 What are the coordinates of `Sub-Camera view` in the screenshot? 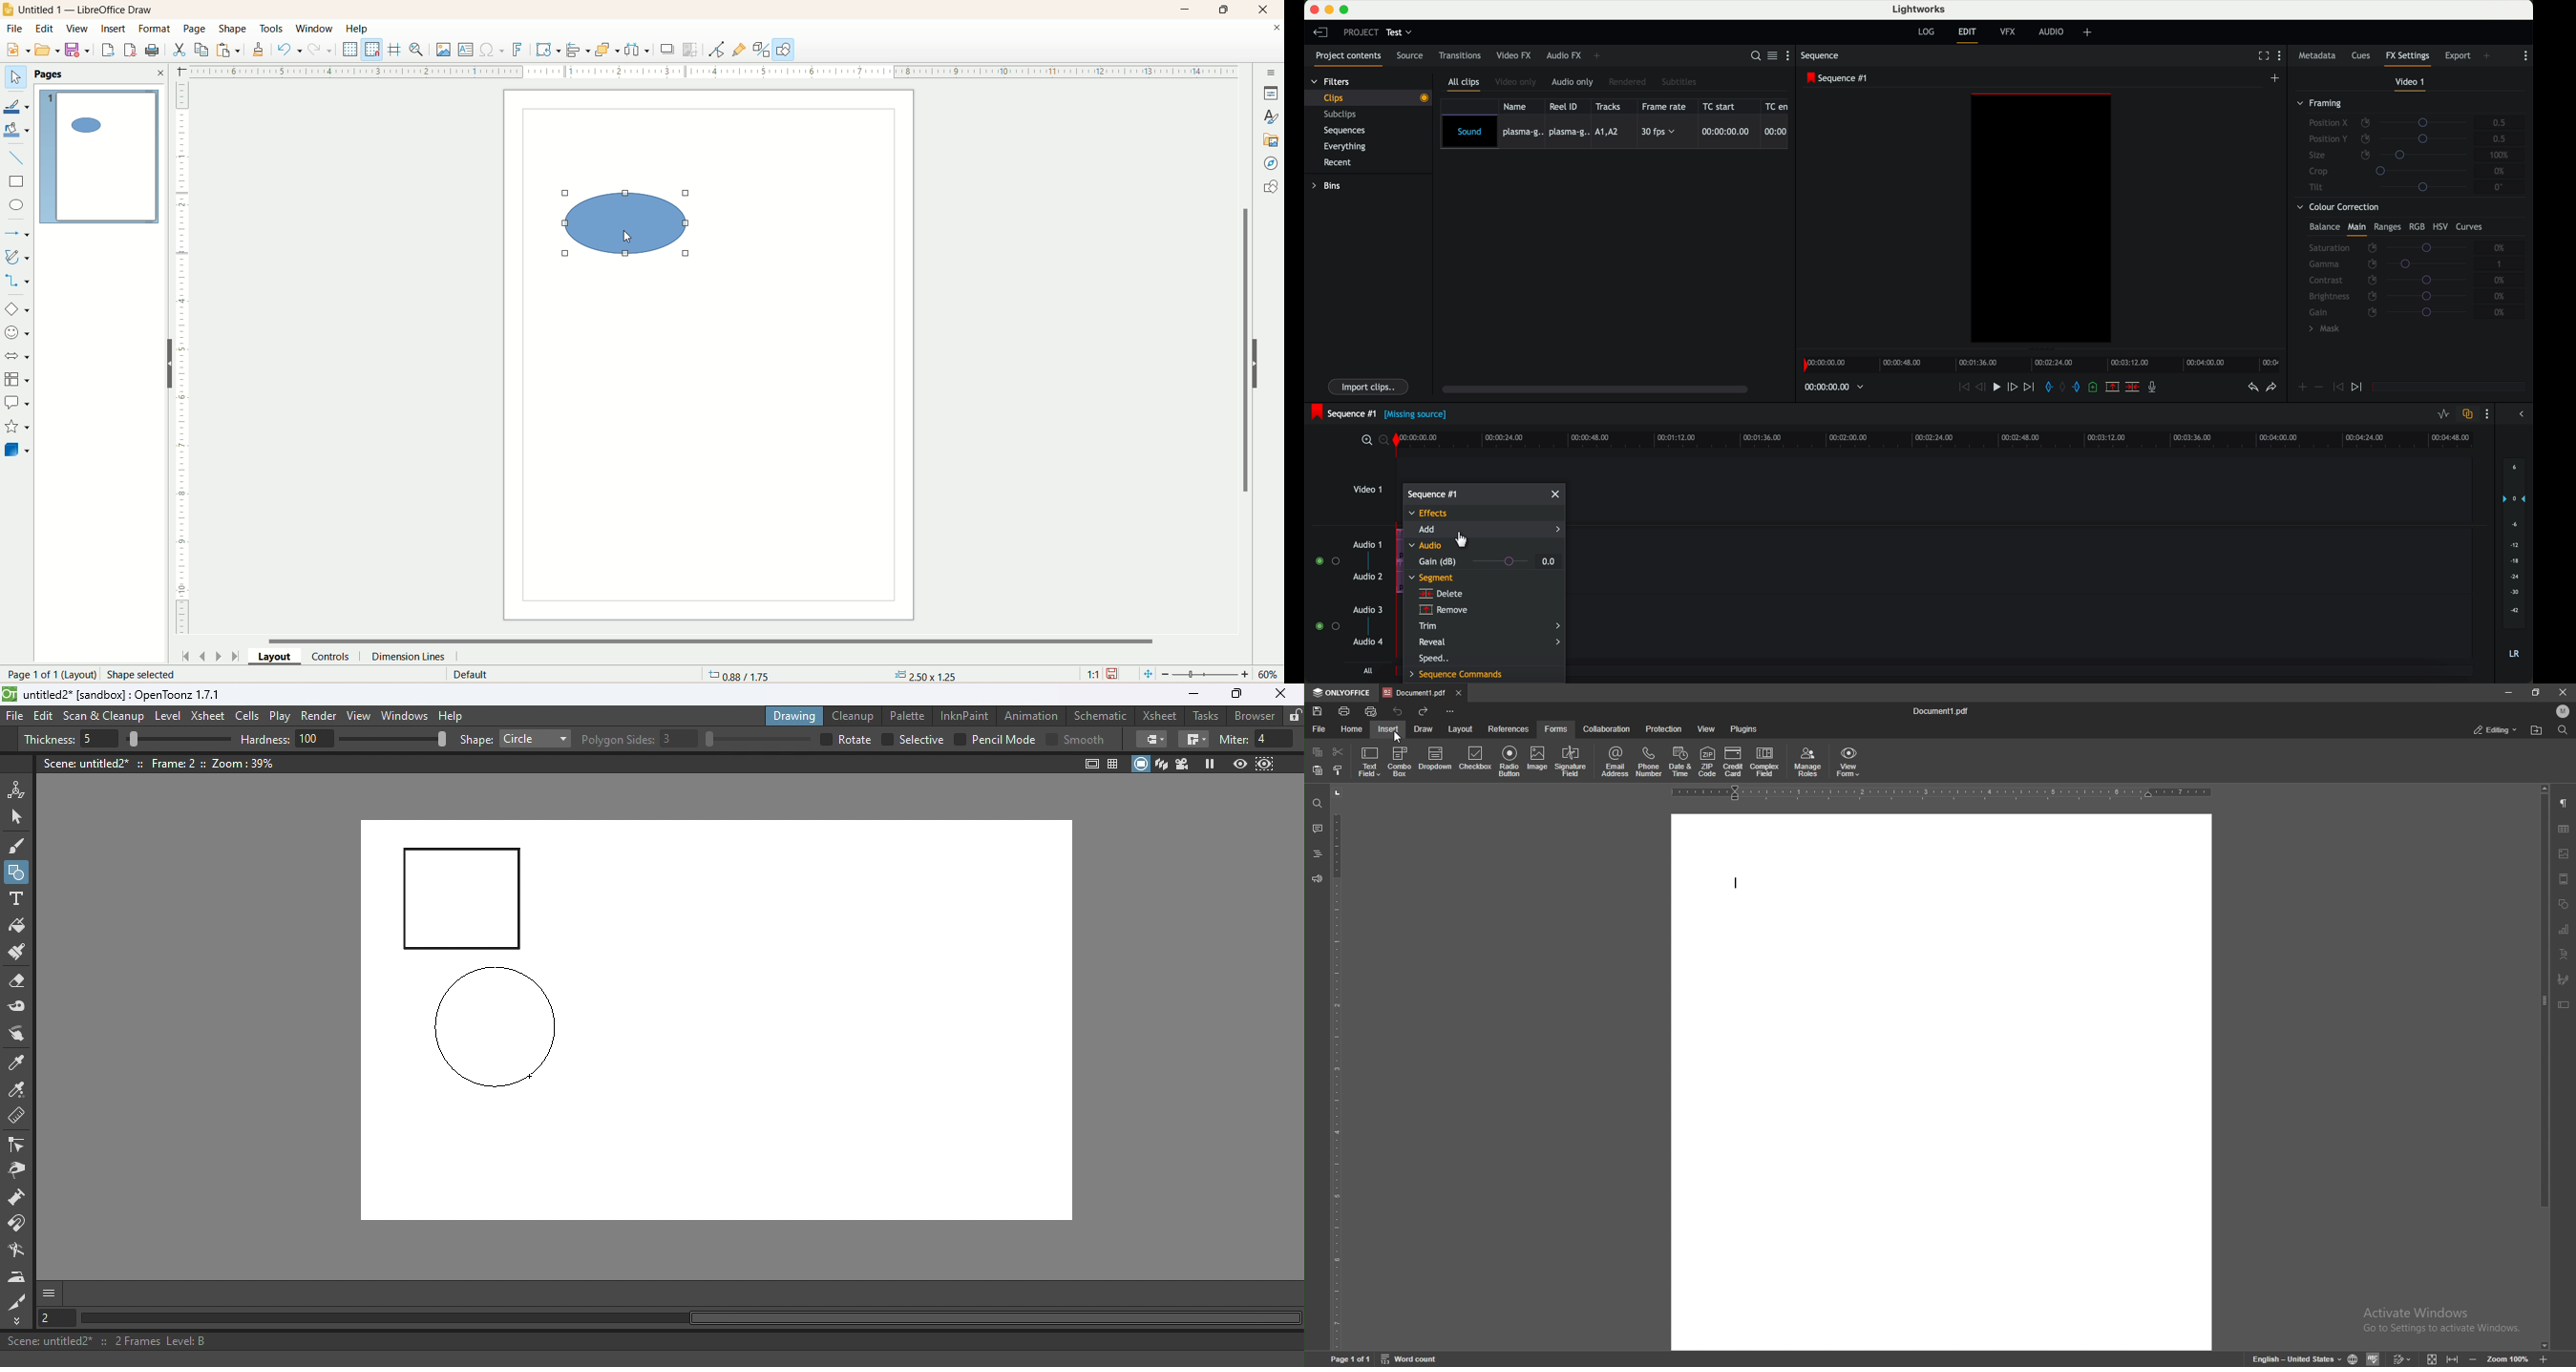 It's located at (1266, 764).